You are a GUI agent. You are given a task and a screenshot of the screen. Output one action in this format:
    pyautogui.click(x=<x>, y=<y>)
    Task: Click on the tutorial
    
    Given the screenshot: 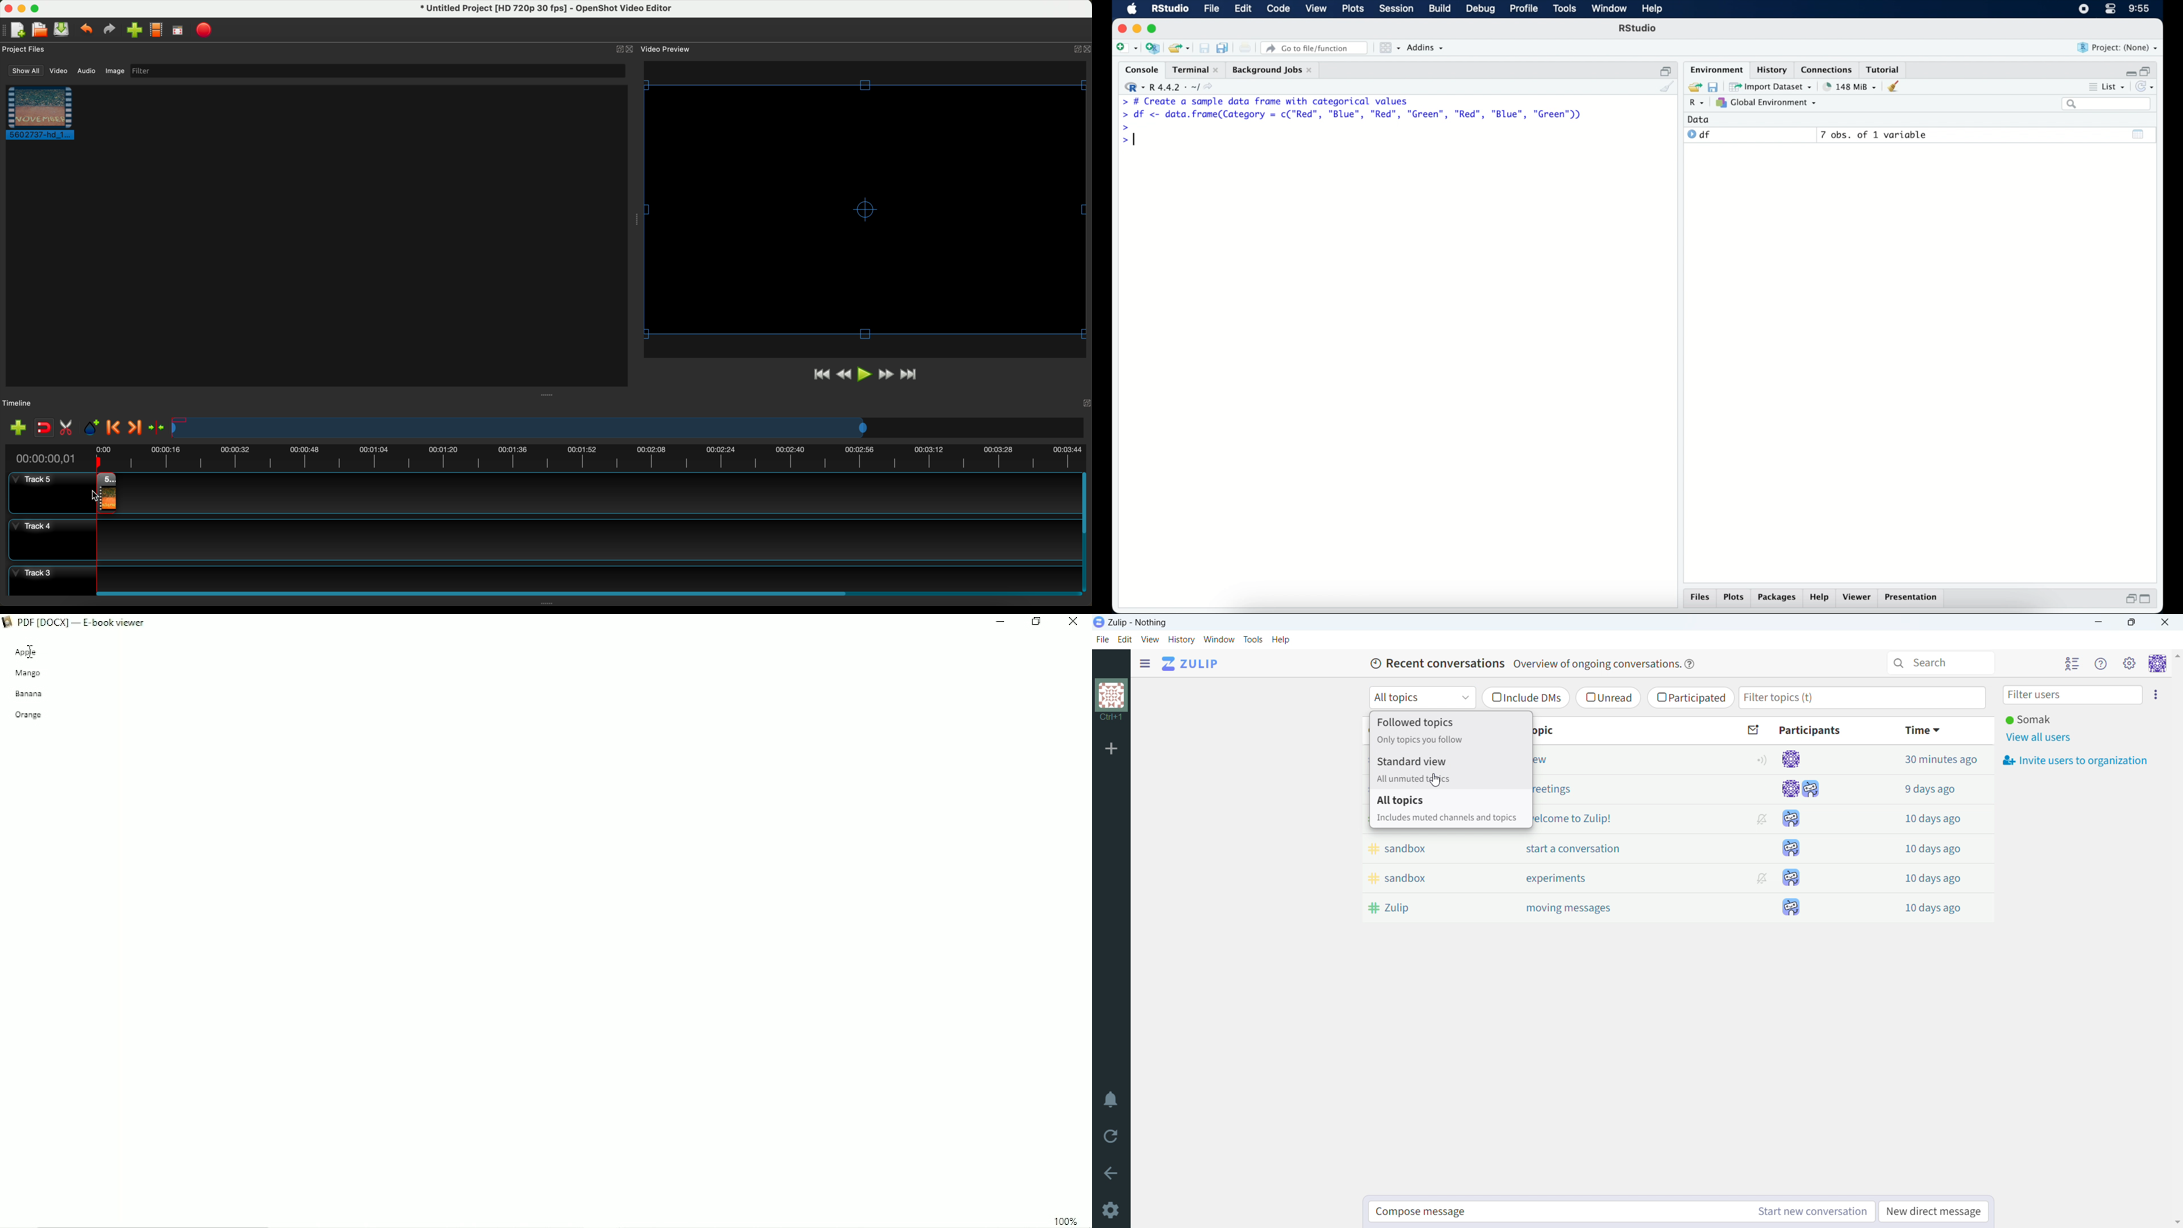 What is the action you would take?
    pyautogui.click(x=1886, y=69)
    